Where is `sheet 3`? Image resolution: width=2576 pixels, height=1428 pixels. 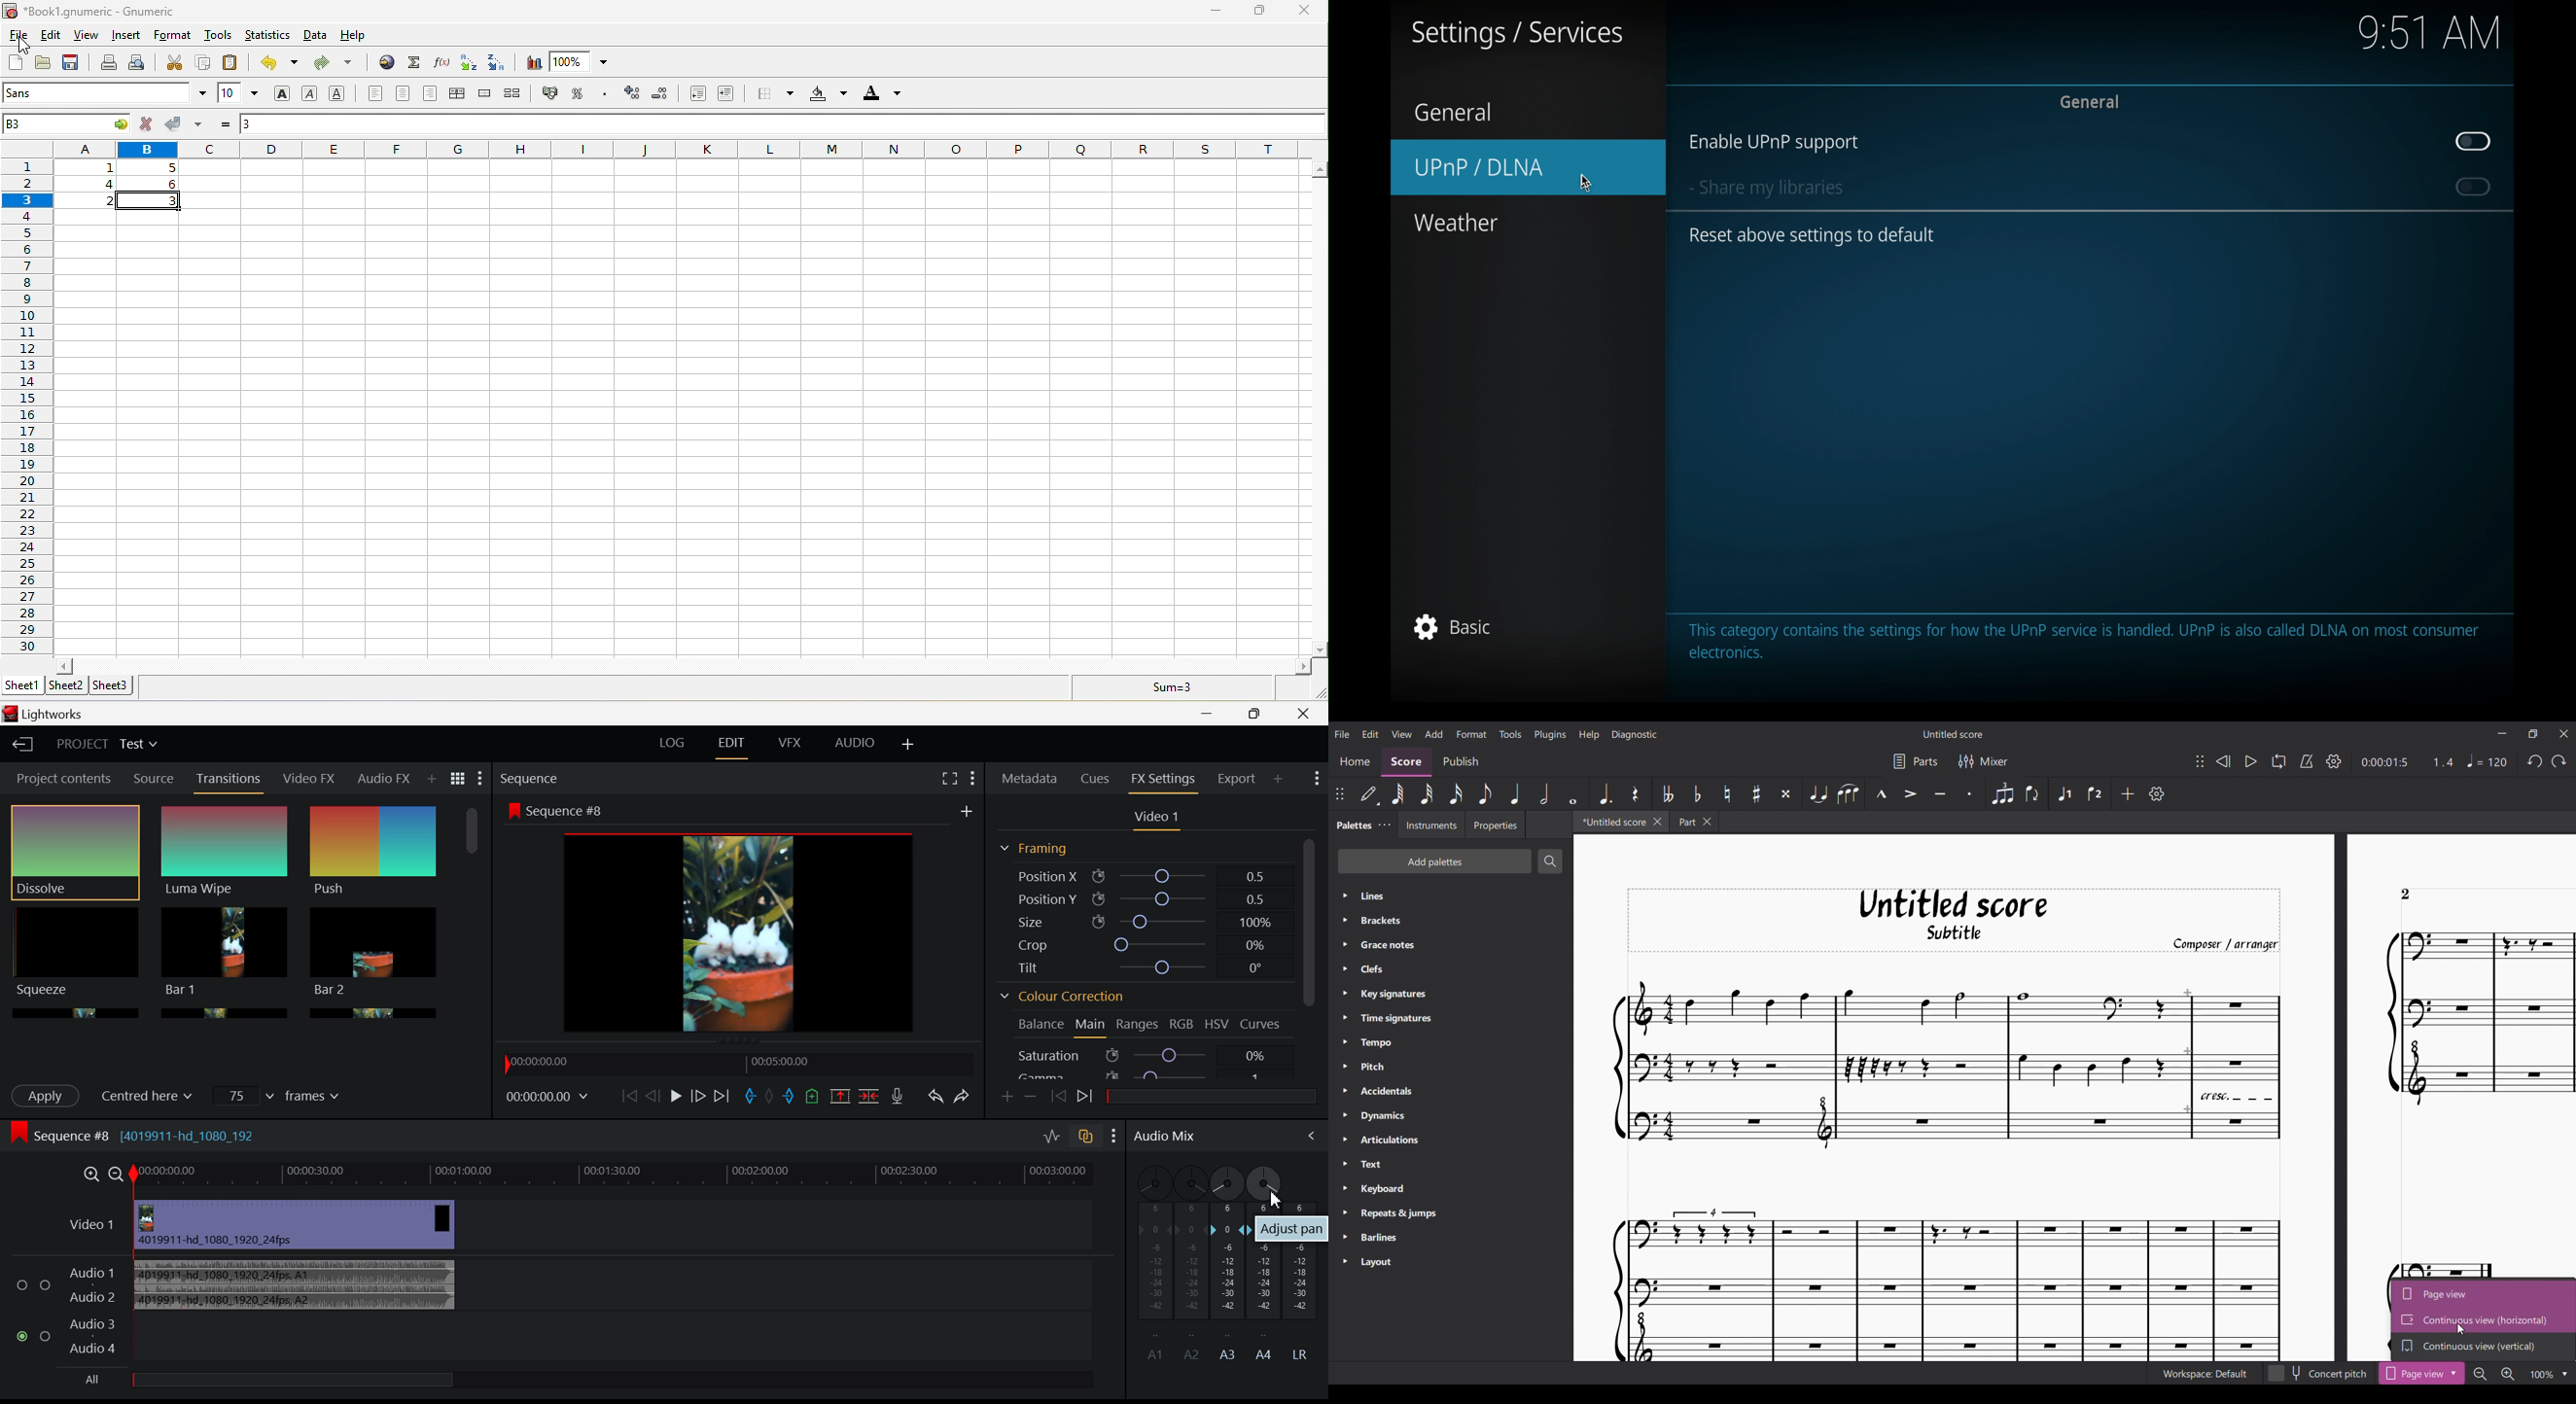 sheet 3 is located at coordinates (114, 684).